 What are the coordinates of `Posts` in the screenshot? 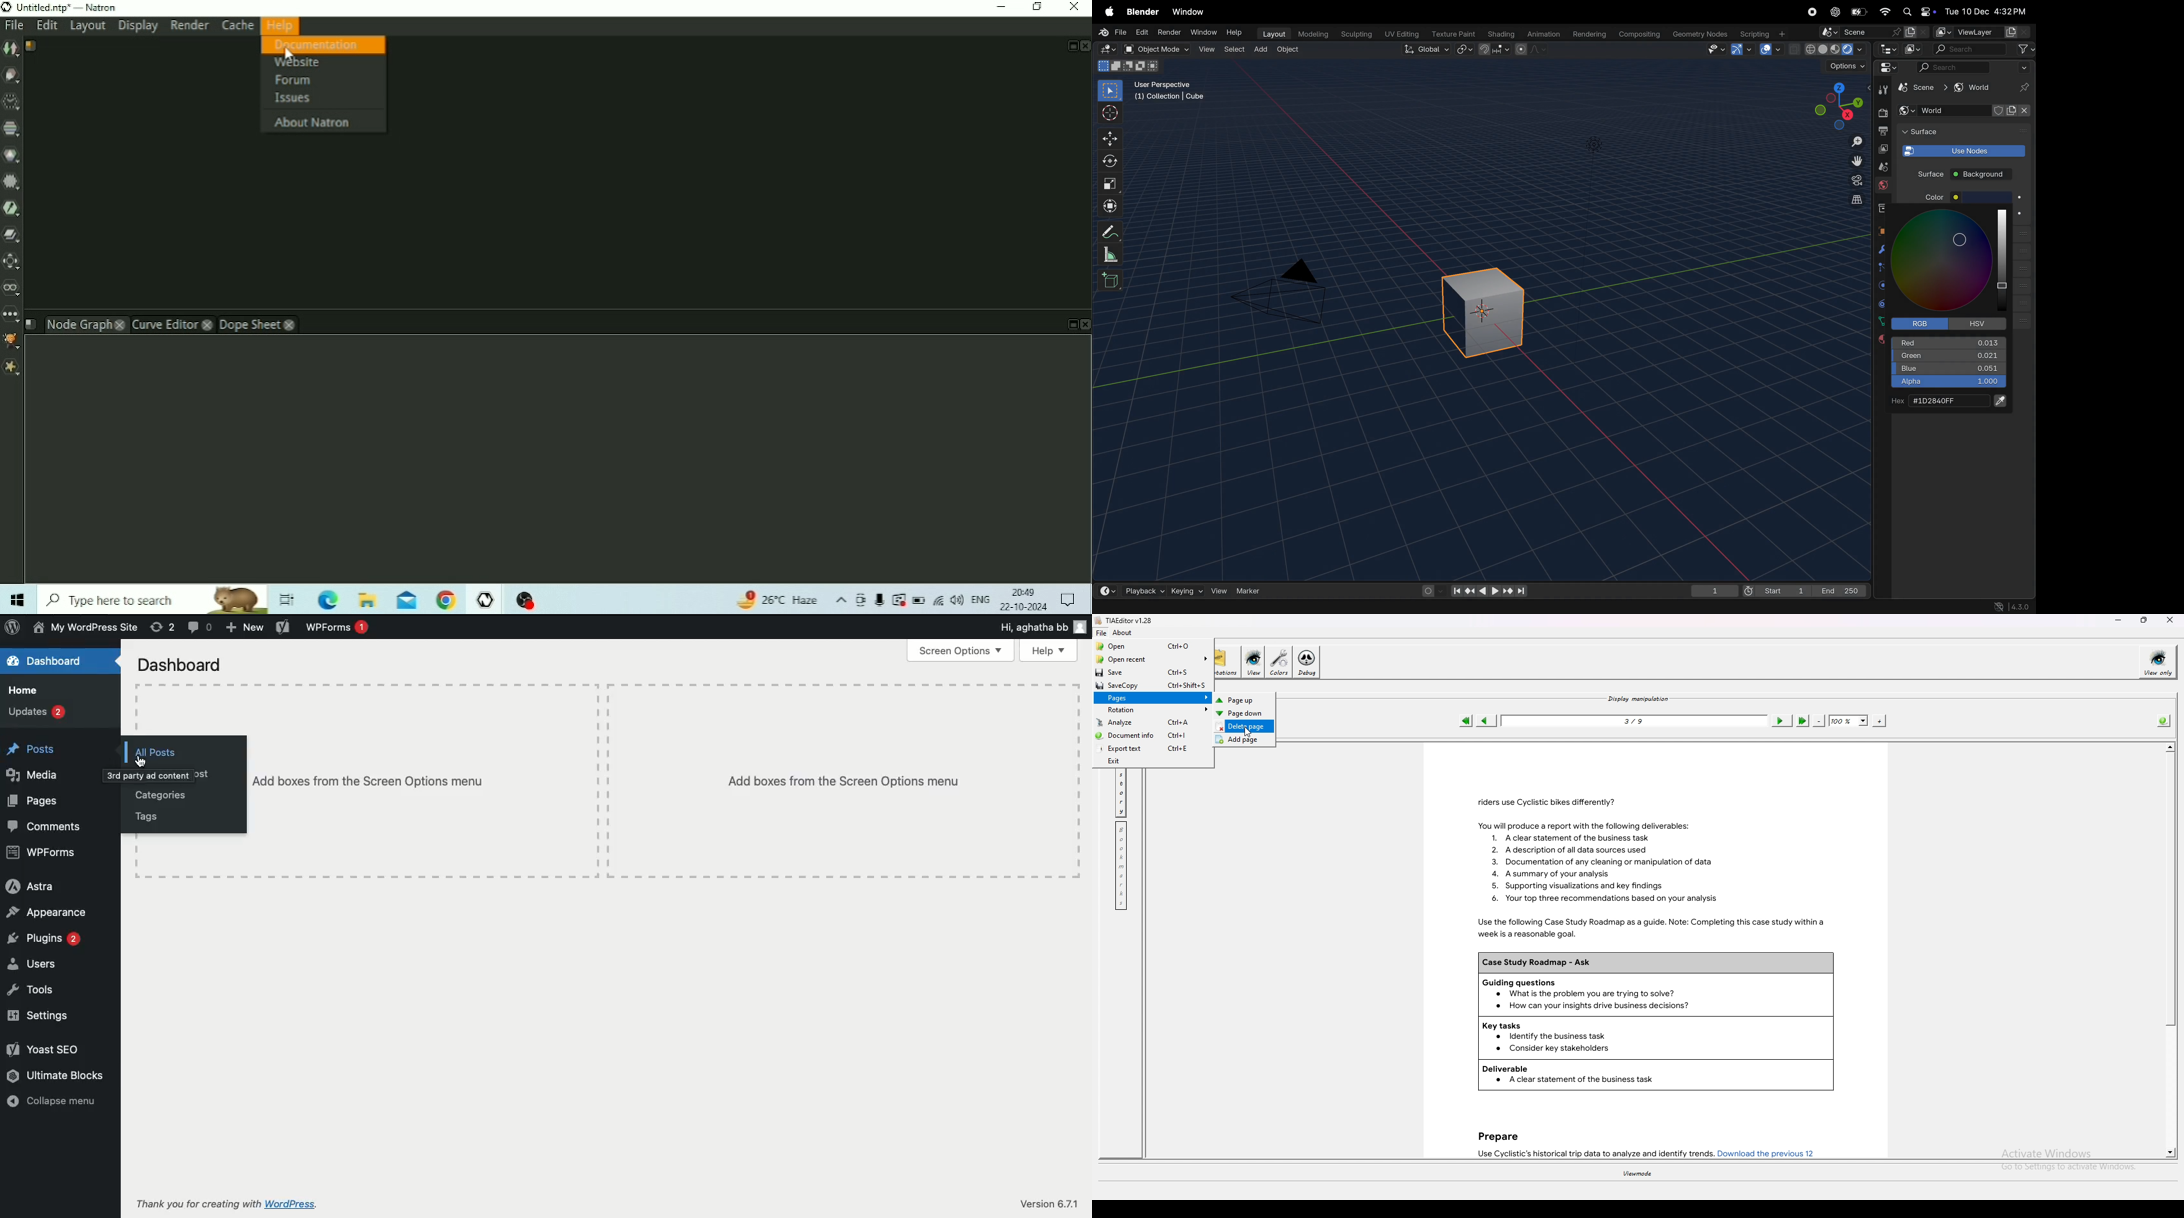 It's located at (32, 750).